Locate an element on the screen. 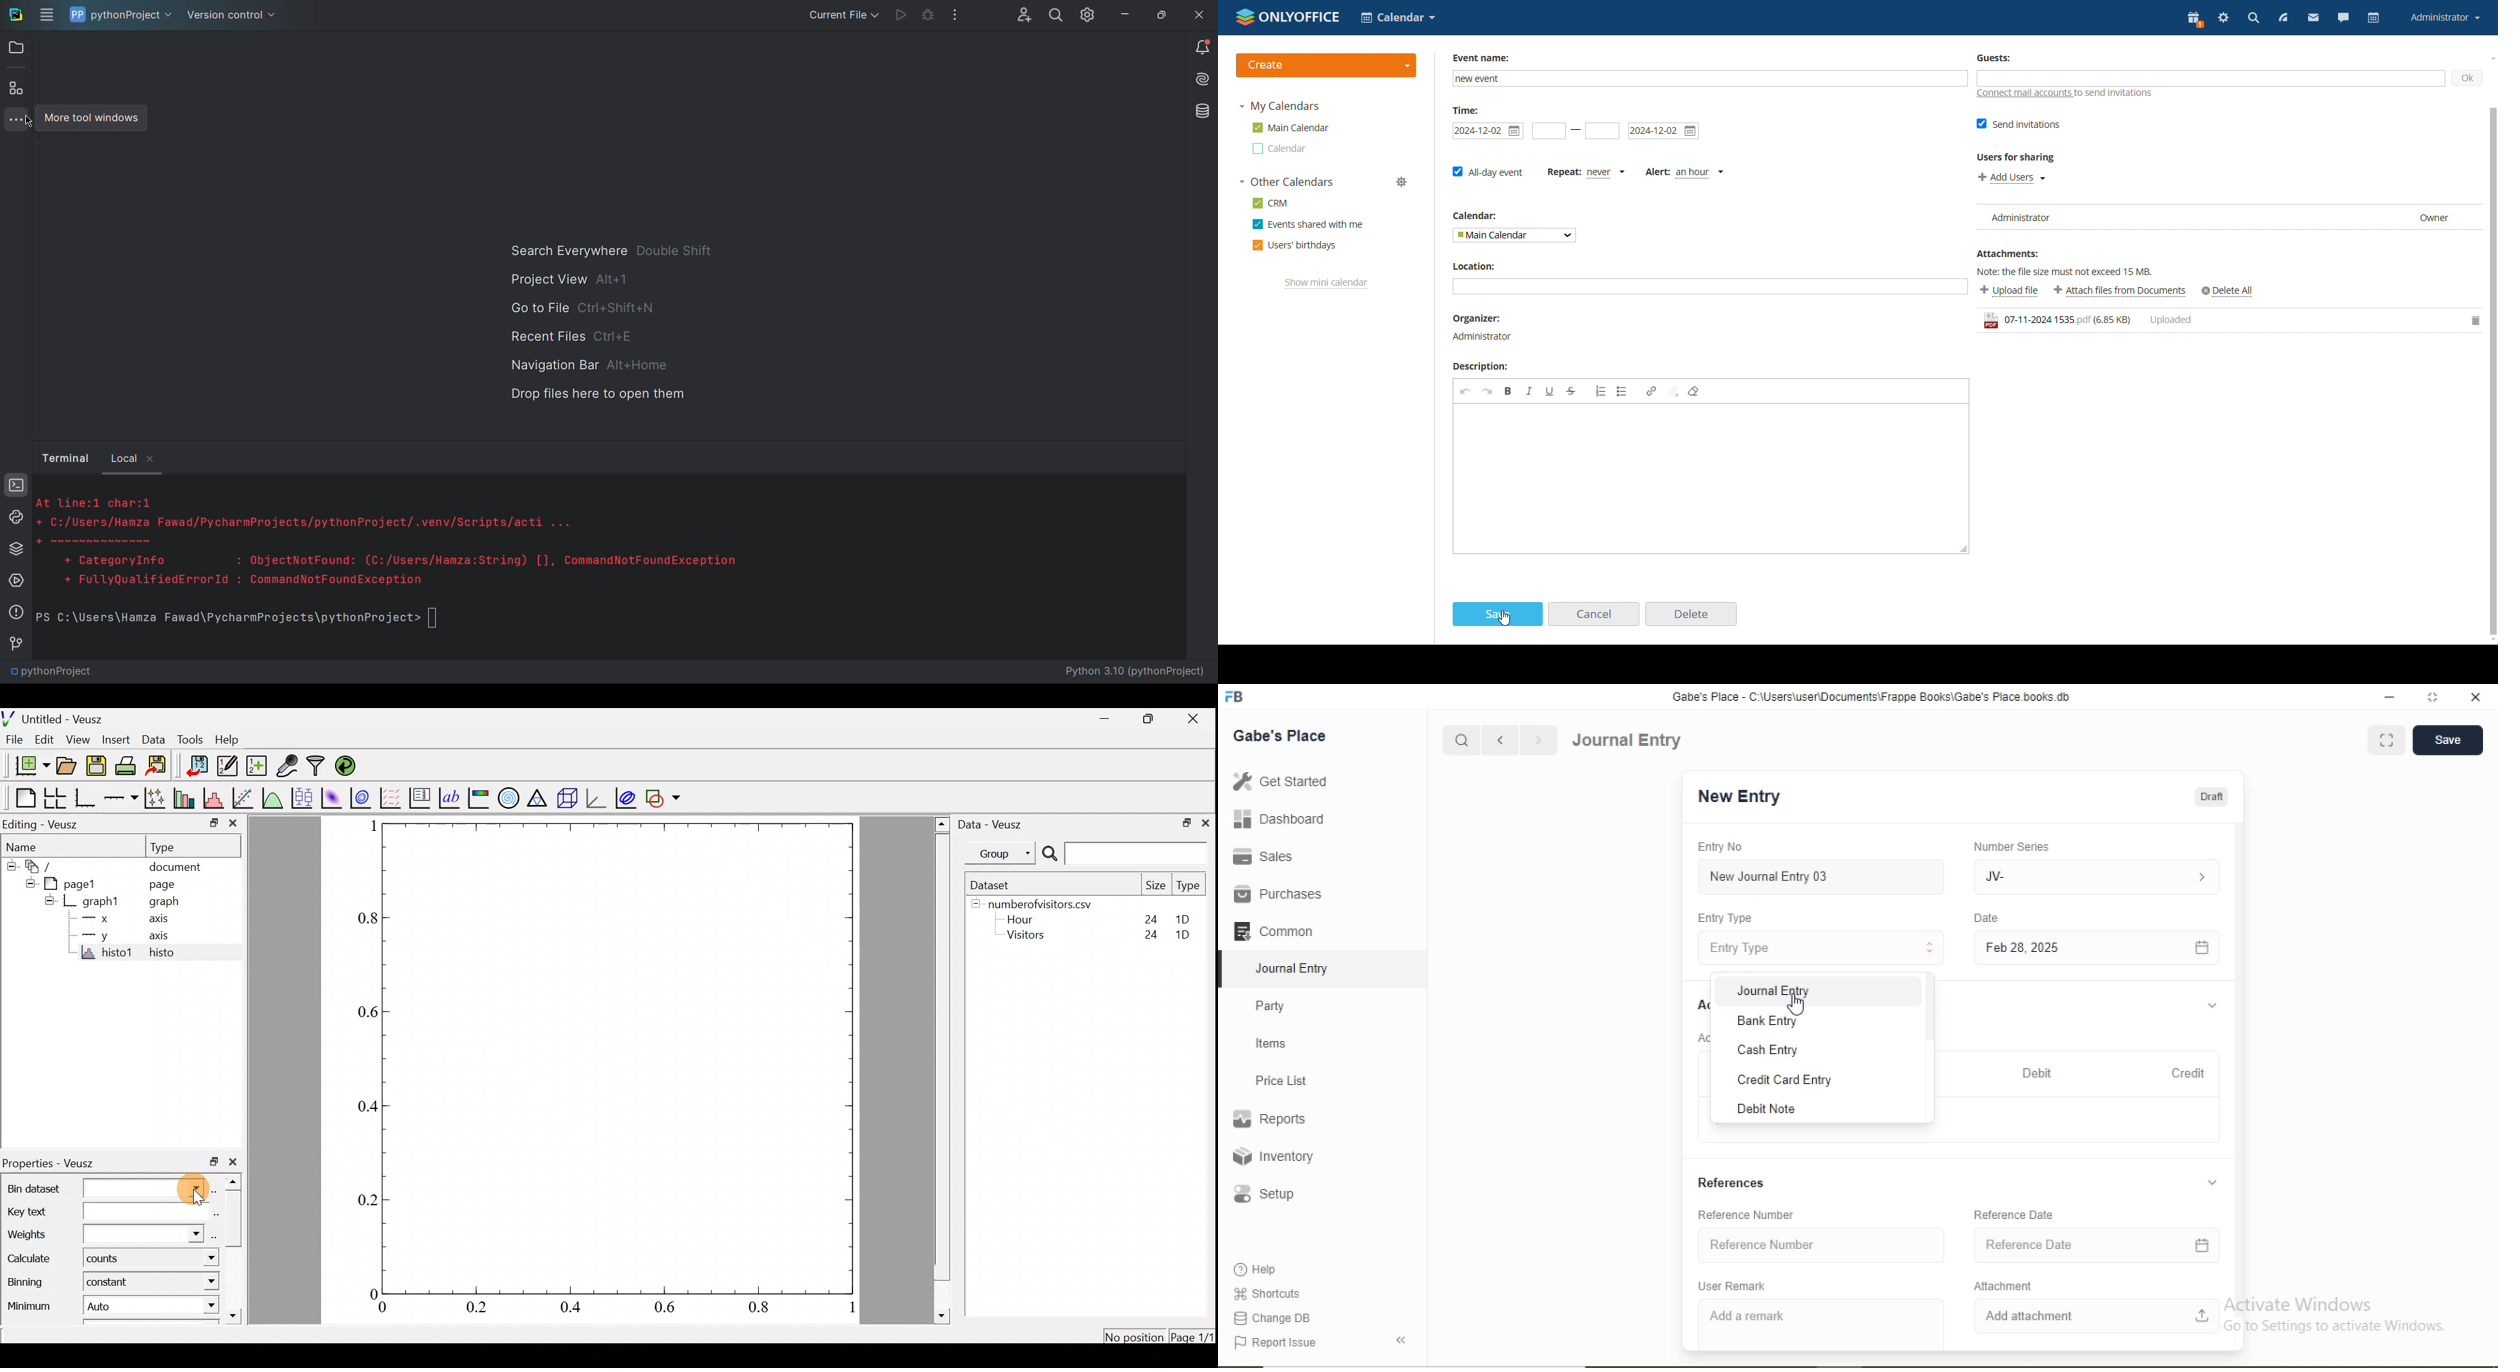 This screenshot has height=1372, width=2520. save the document is located at coordinates (96, 767).